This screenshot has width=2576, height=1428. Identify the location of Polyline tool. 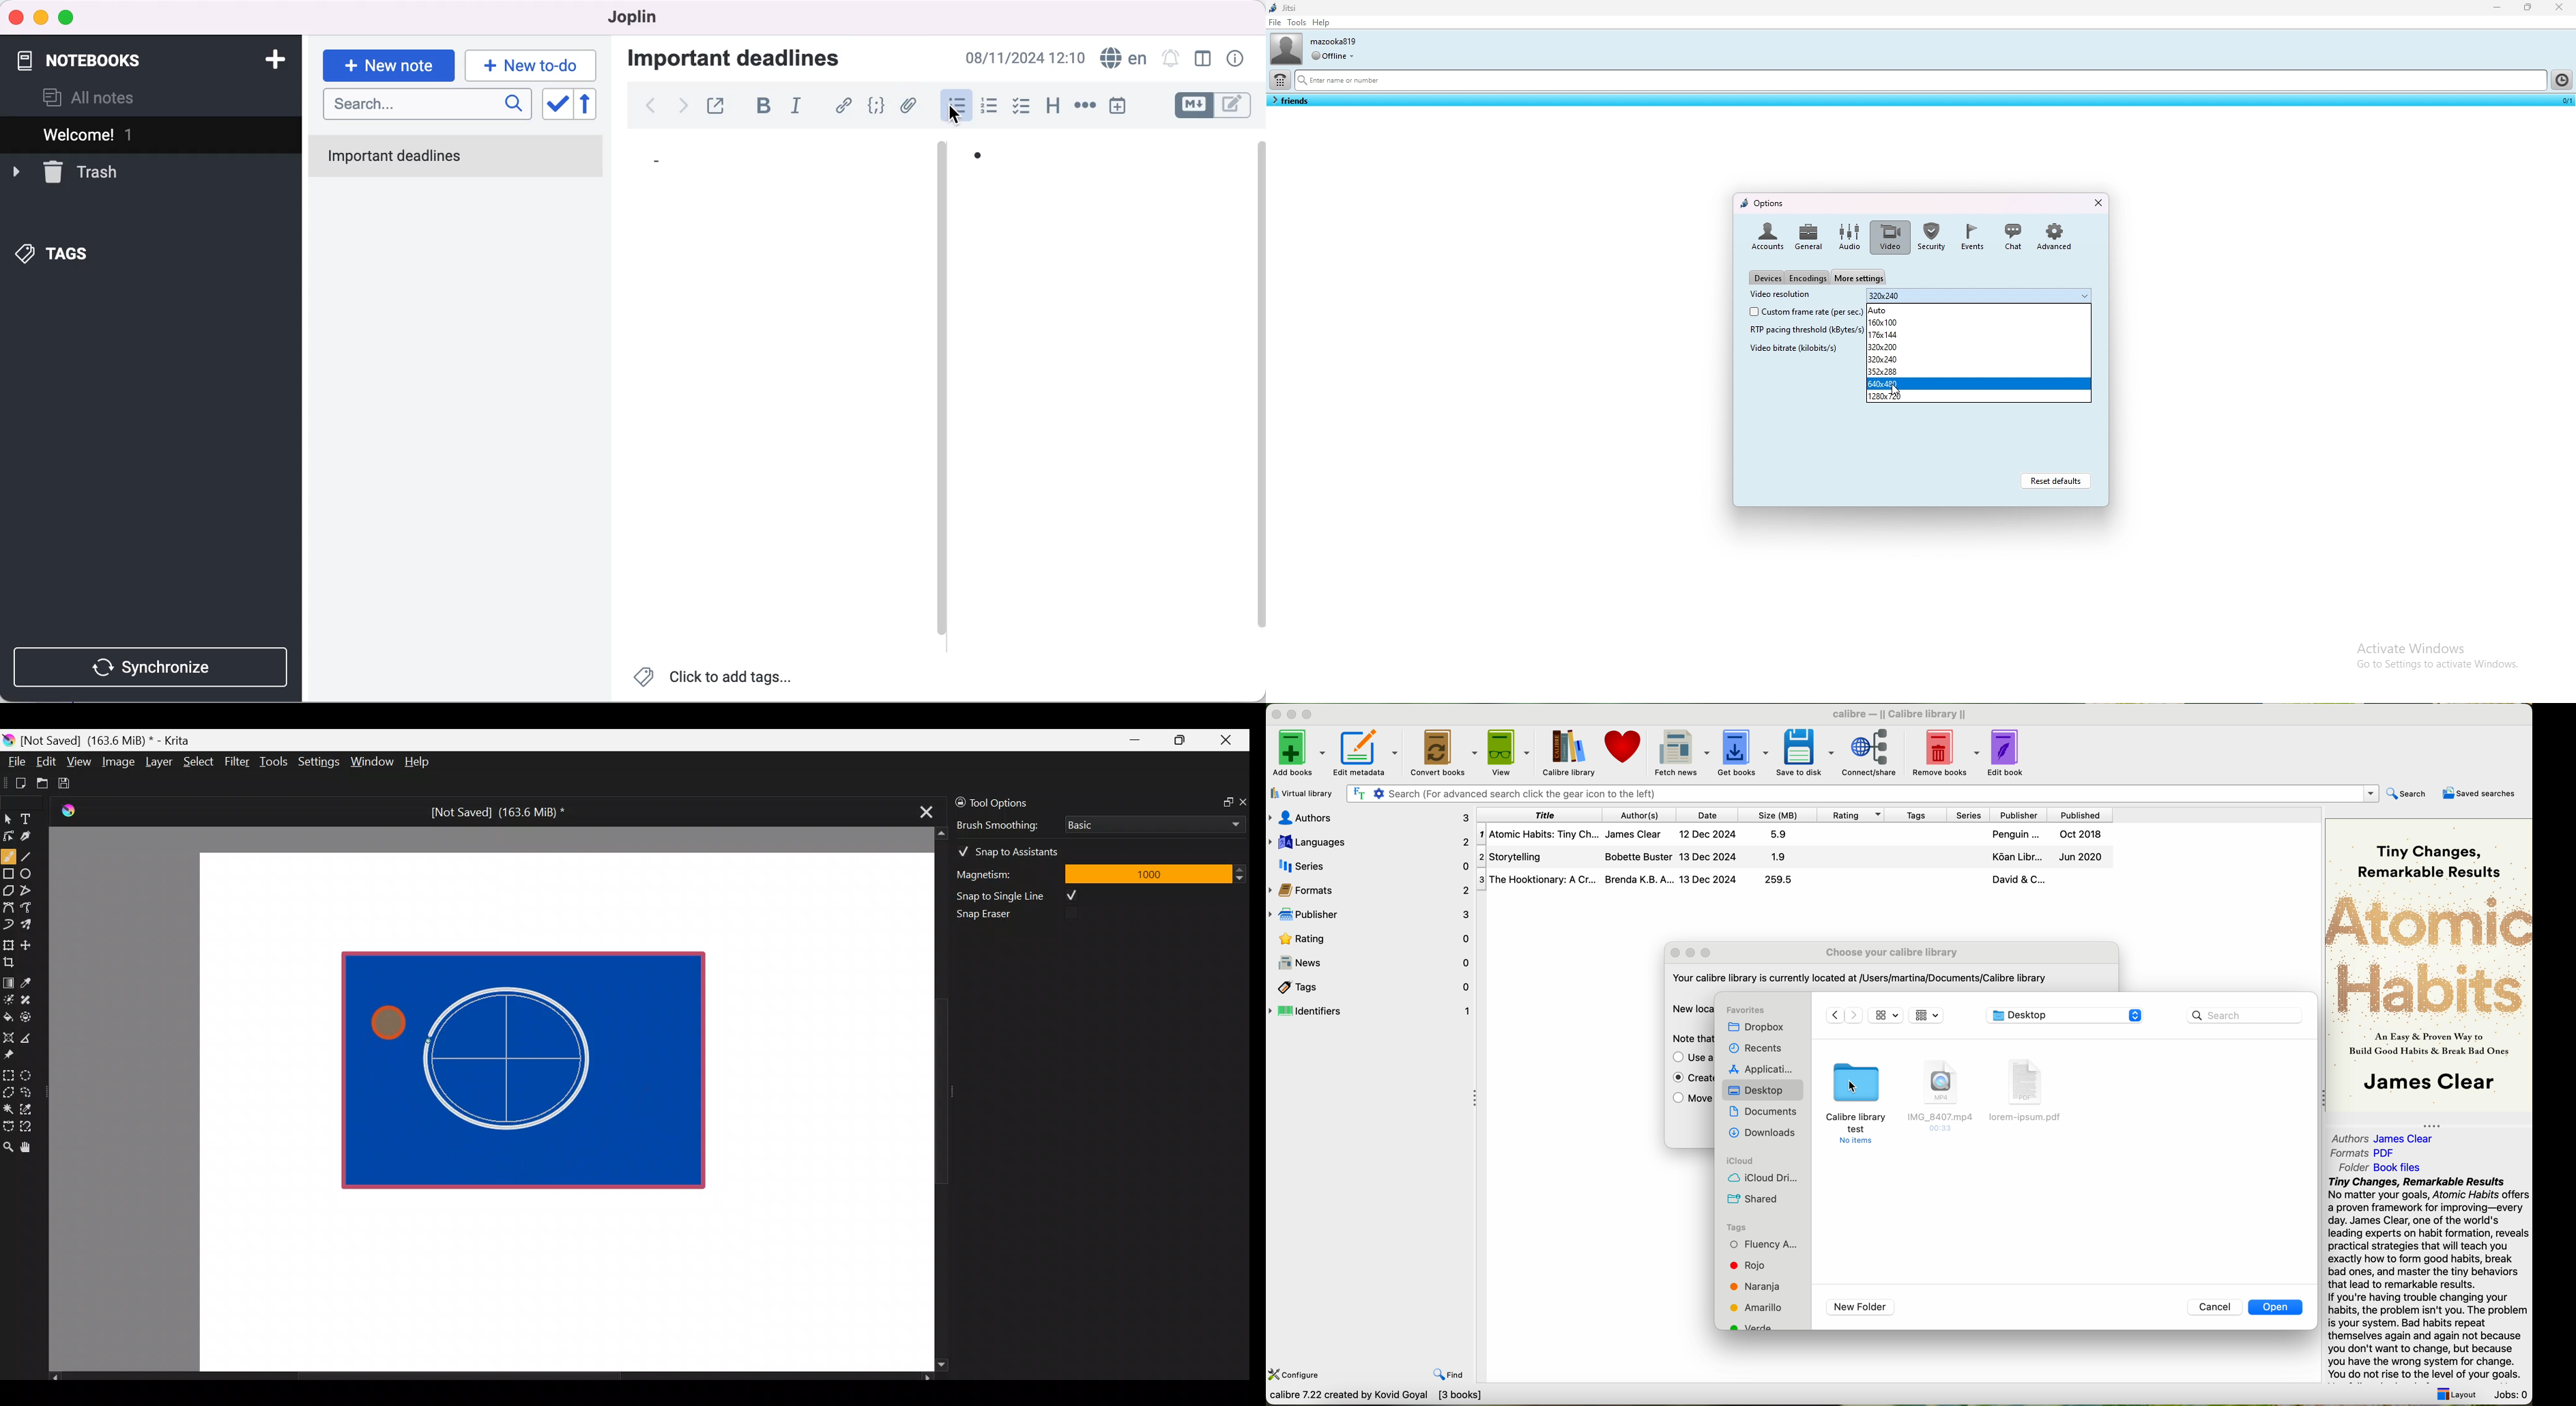
(31, 891).